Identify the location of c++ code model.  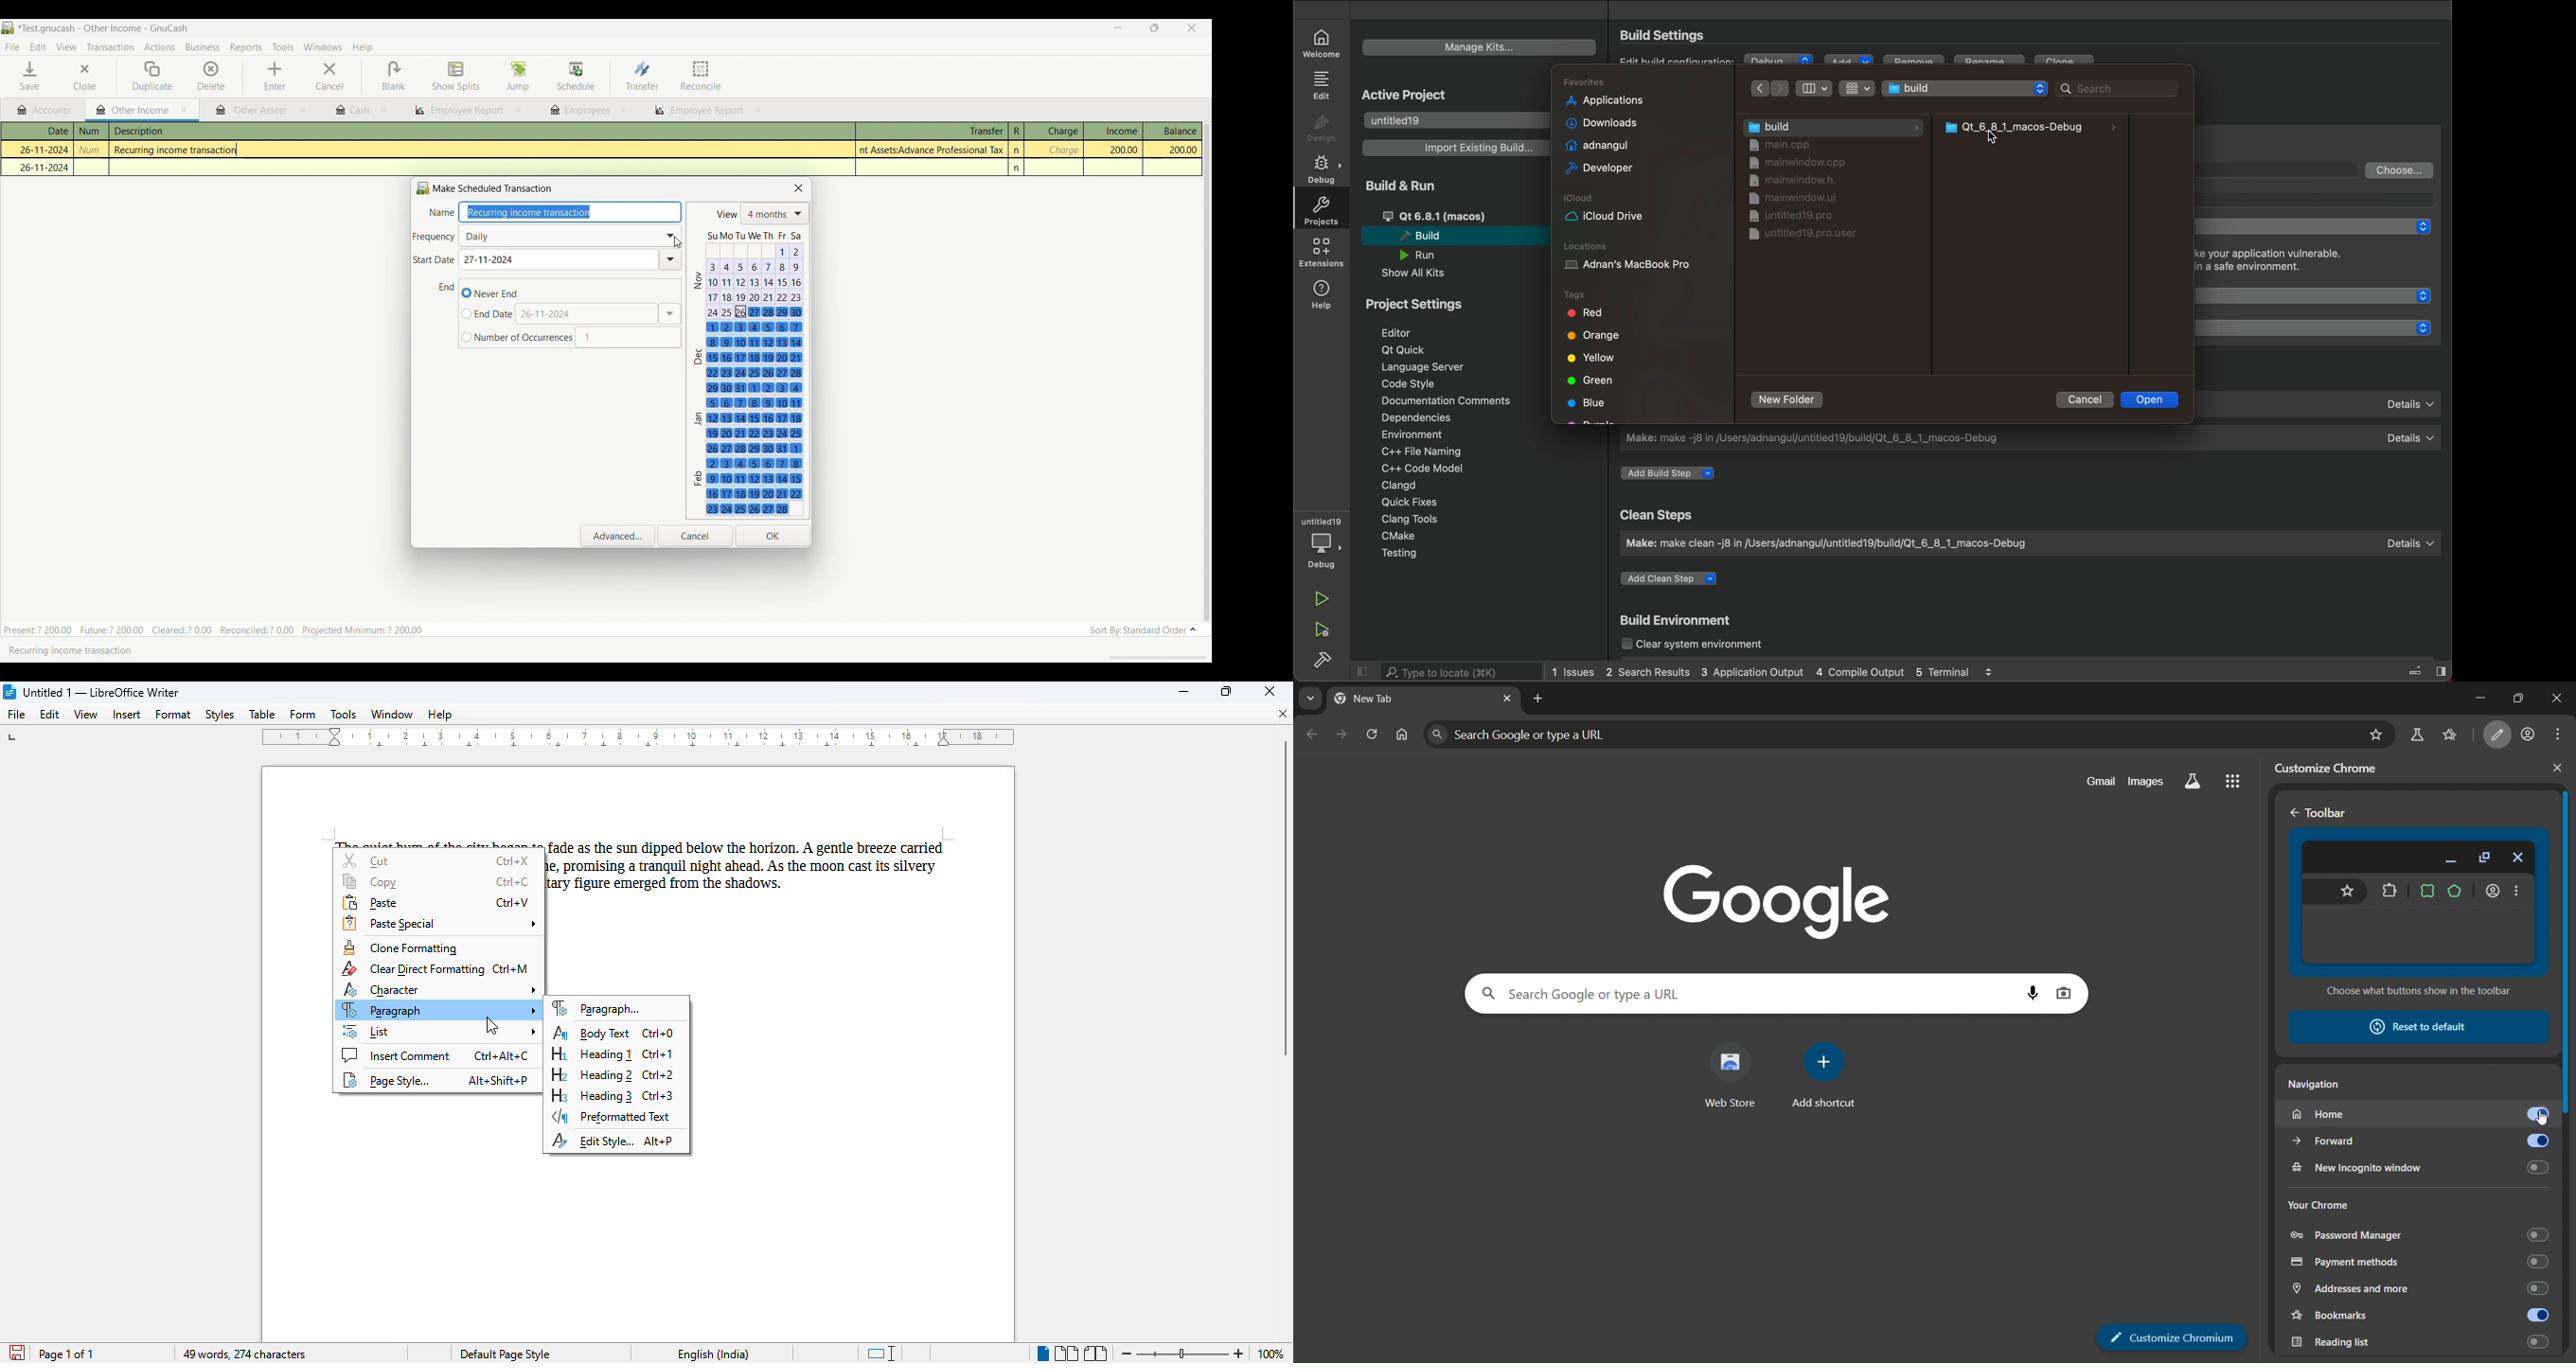
(1420, 468).